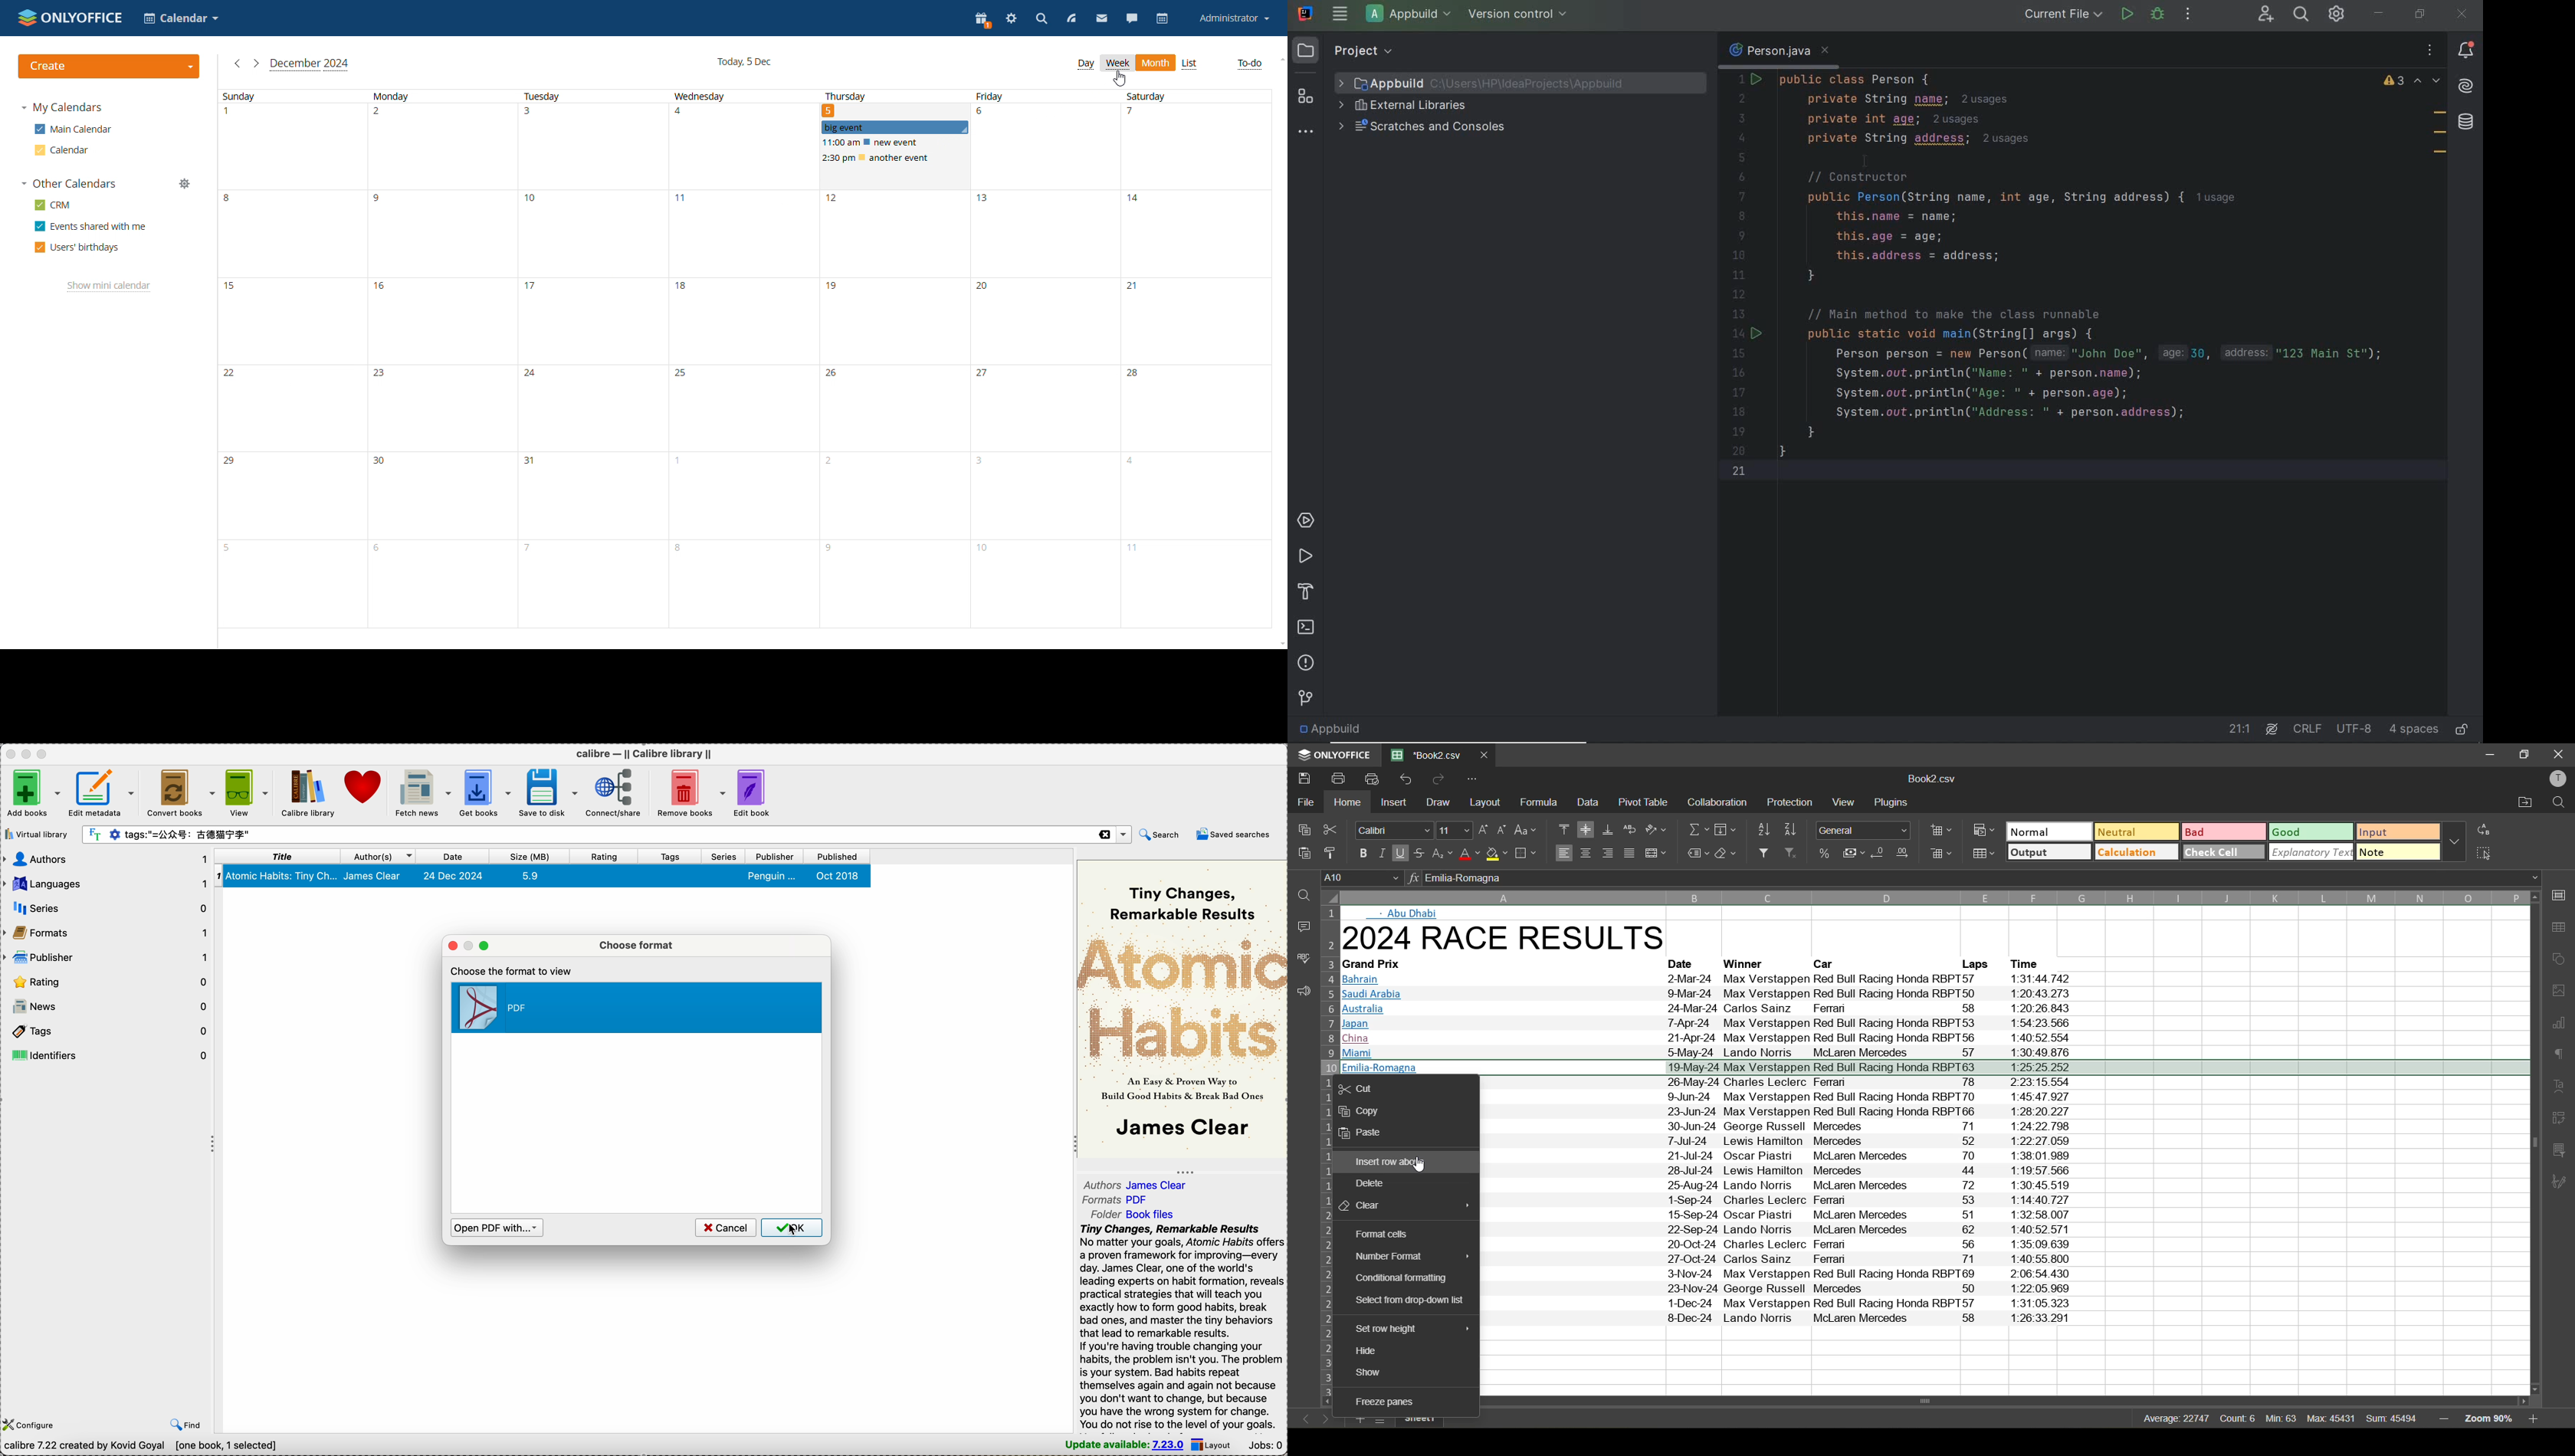  What do you see at coordinates (1779, 1229) in the screenshot?
I see `Singapore 22-Sep-24 Lando Norris McLaren Mercedes 62 1:40:52 571` at bounding box center [1779, 1229].